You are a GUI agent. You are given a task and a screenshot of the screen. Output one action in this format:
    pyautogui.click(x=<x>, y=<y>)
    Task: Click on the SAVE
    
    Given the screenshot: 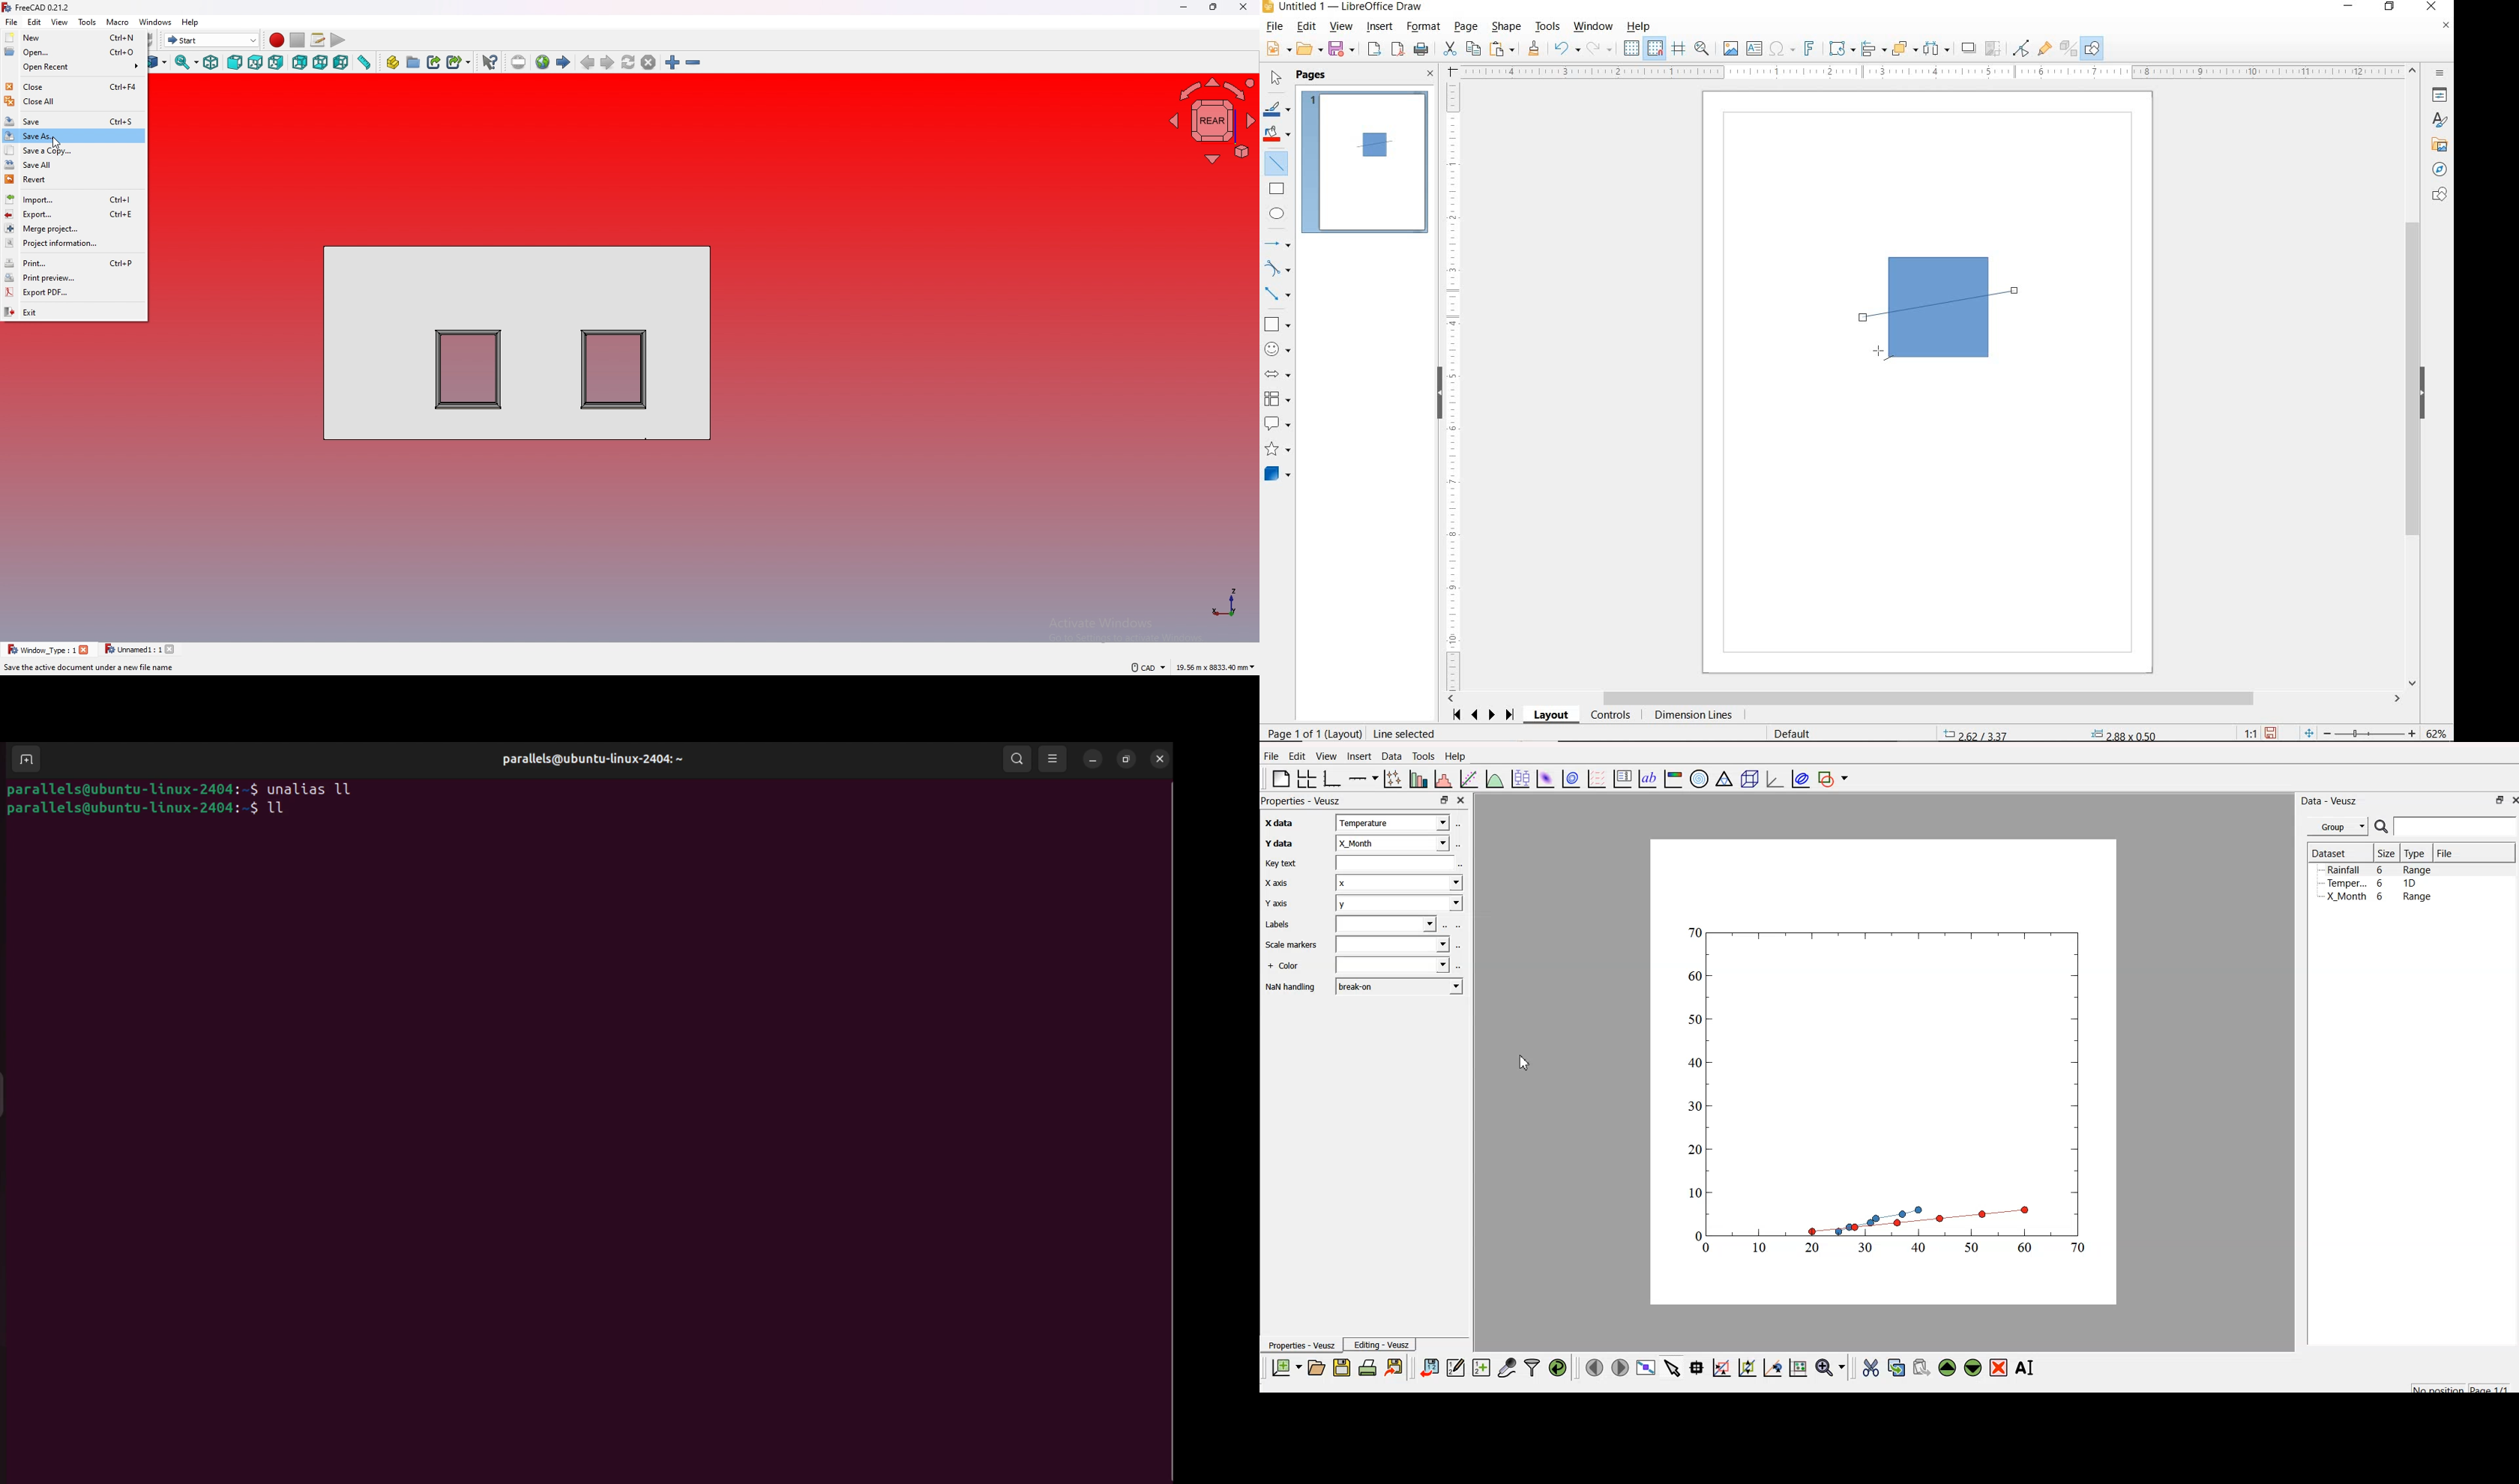 What is the action you would take?
    pyautogui.click(x=2270, y=733)
    